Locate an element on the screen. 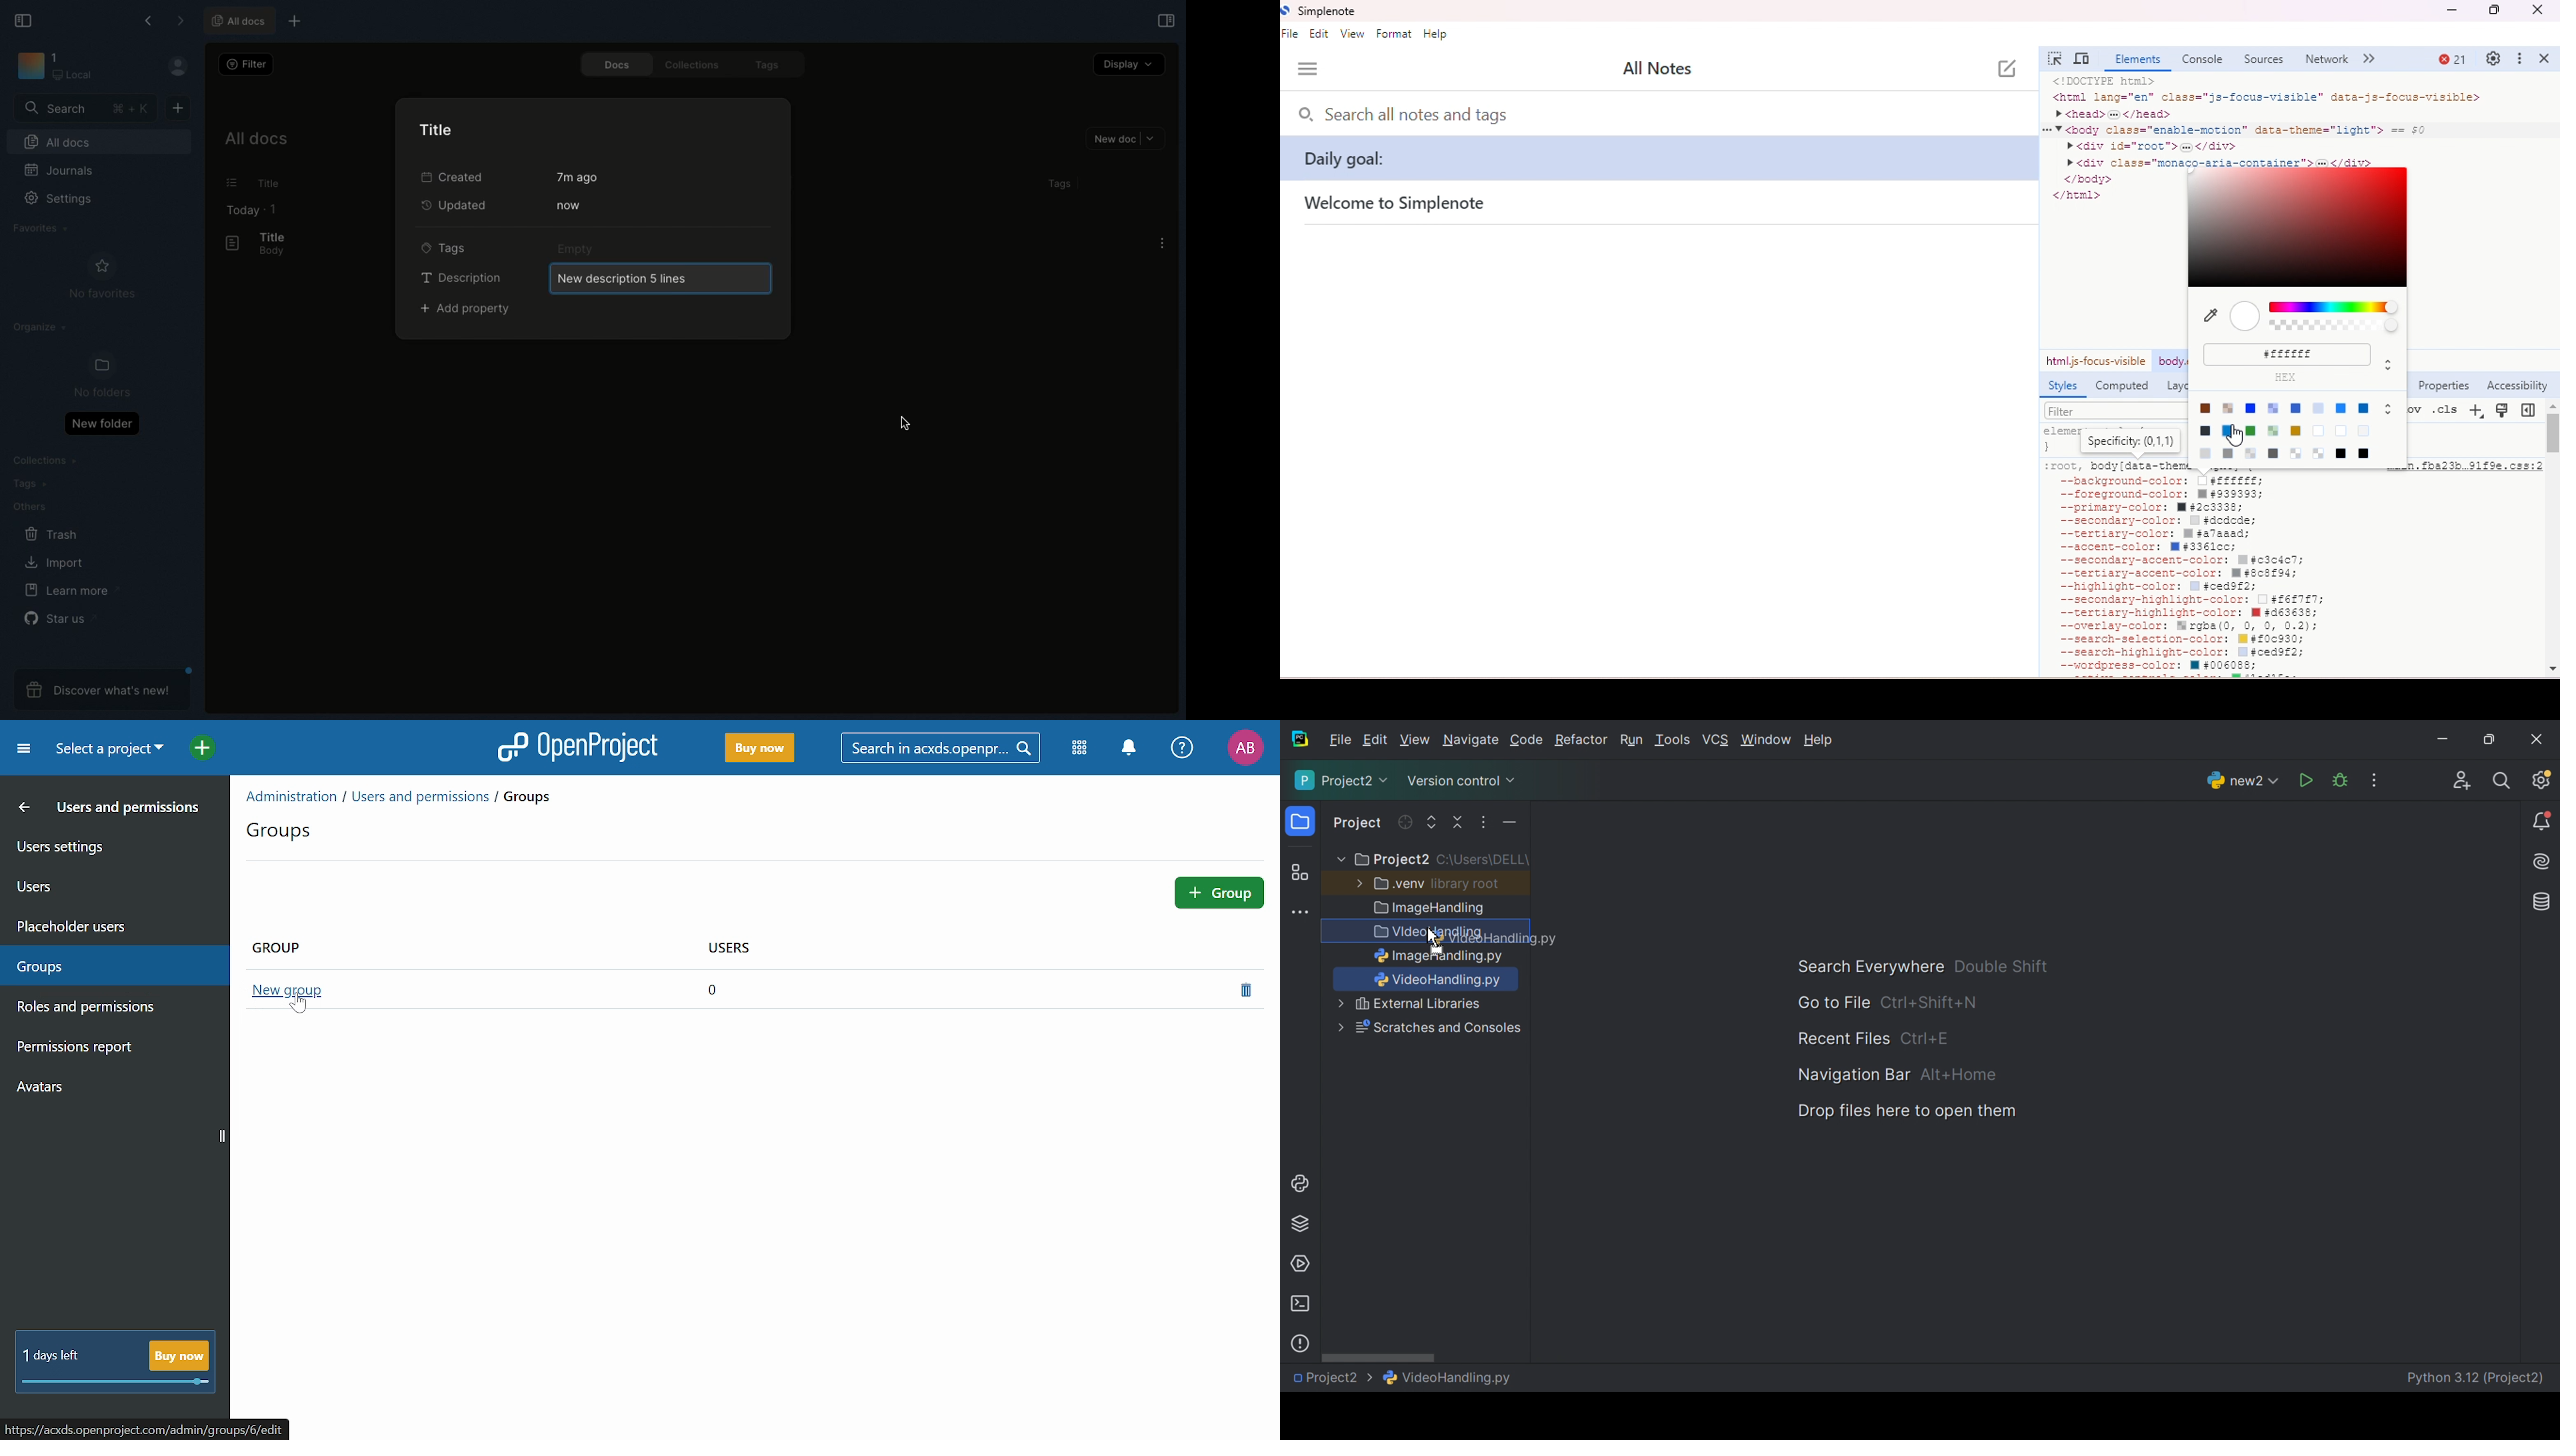  Discover what's new is located at coordinates (102, 690).